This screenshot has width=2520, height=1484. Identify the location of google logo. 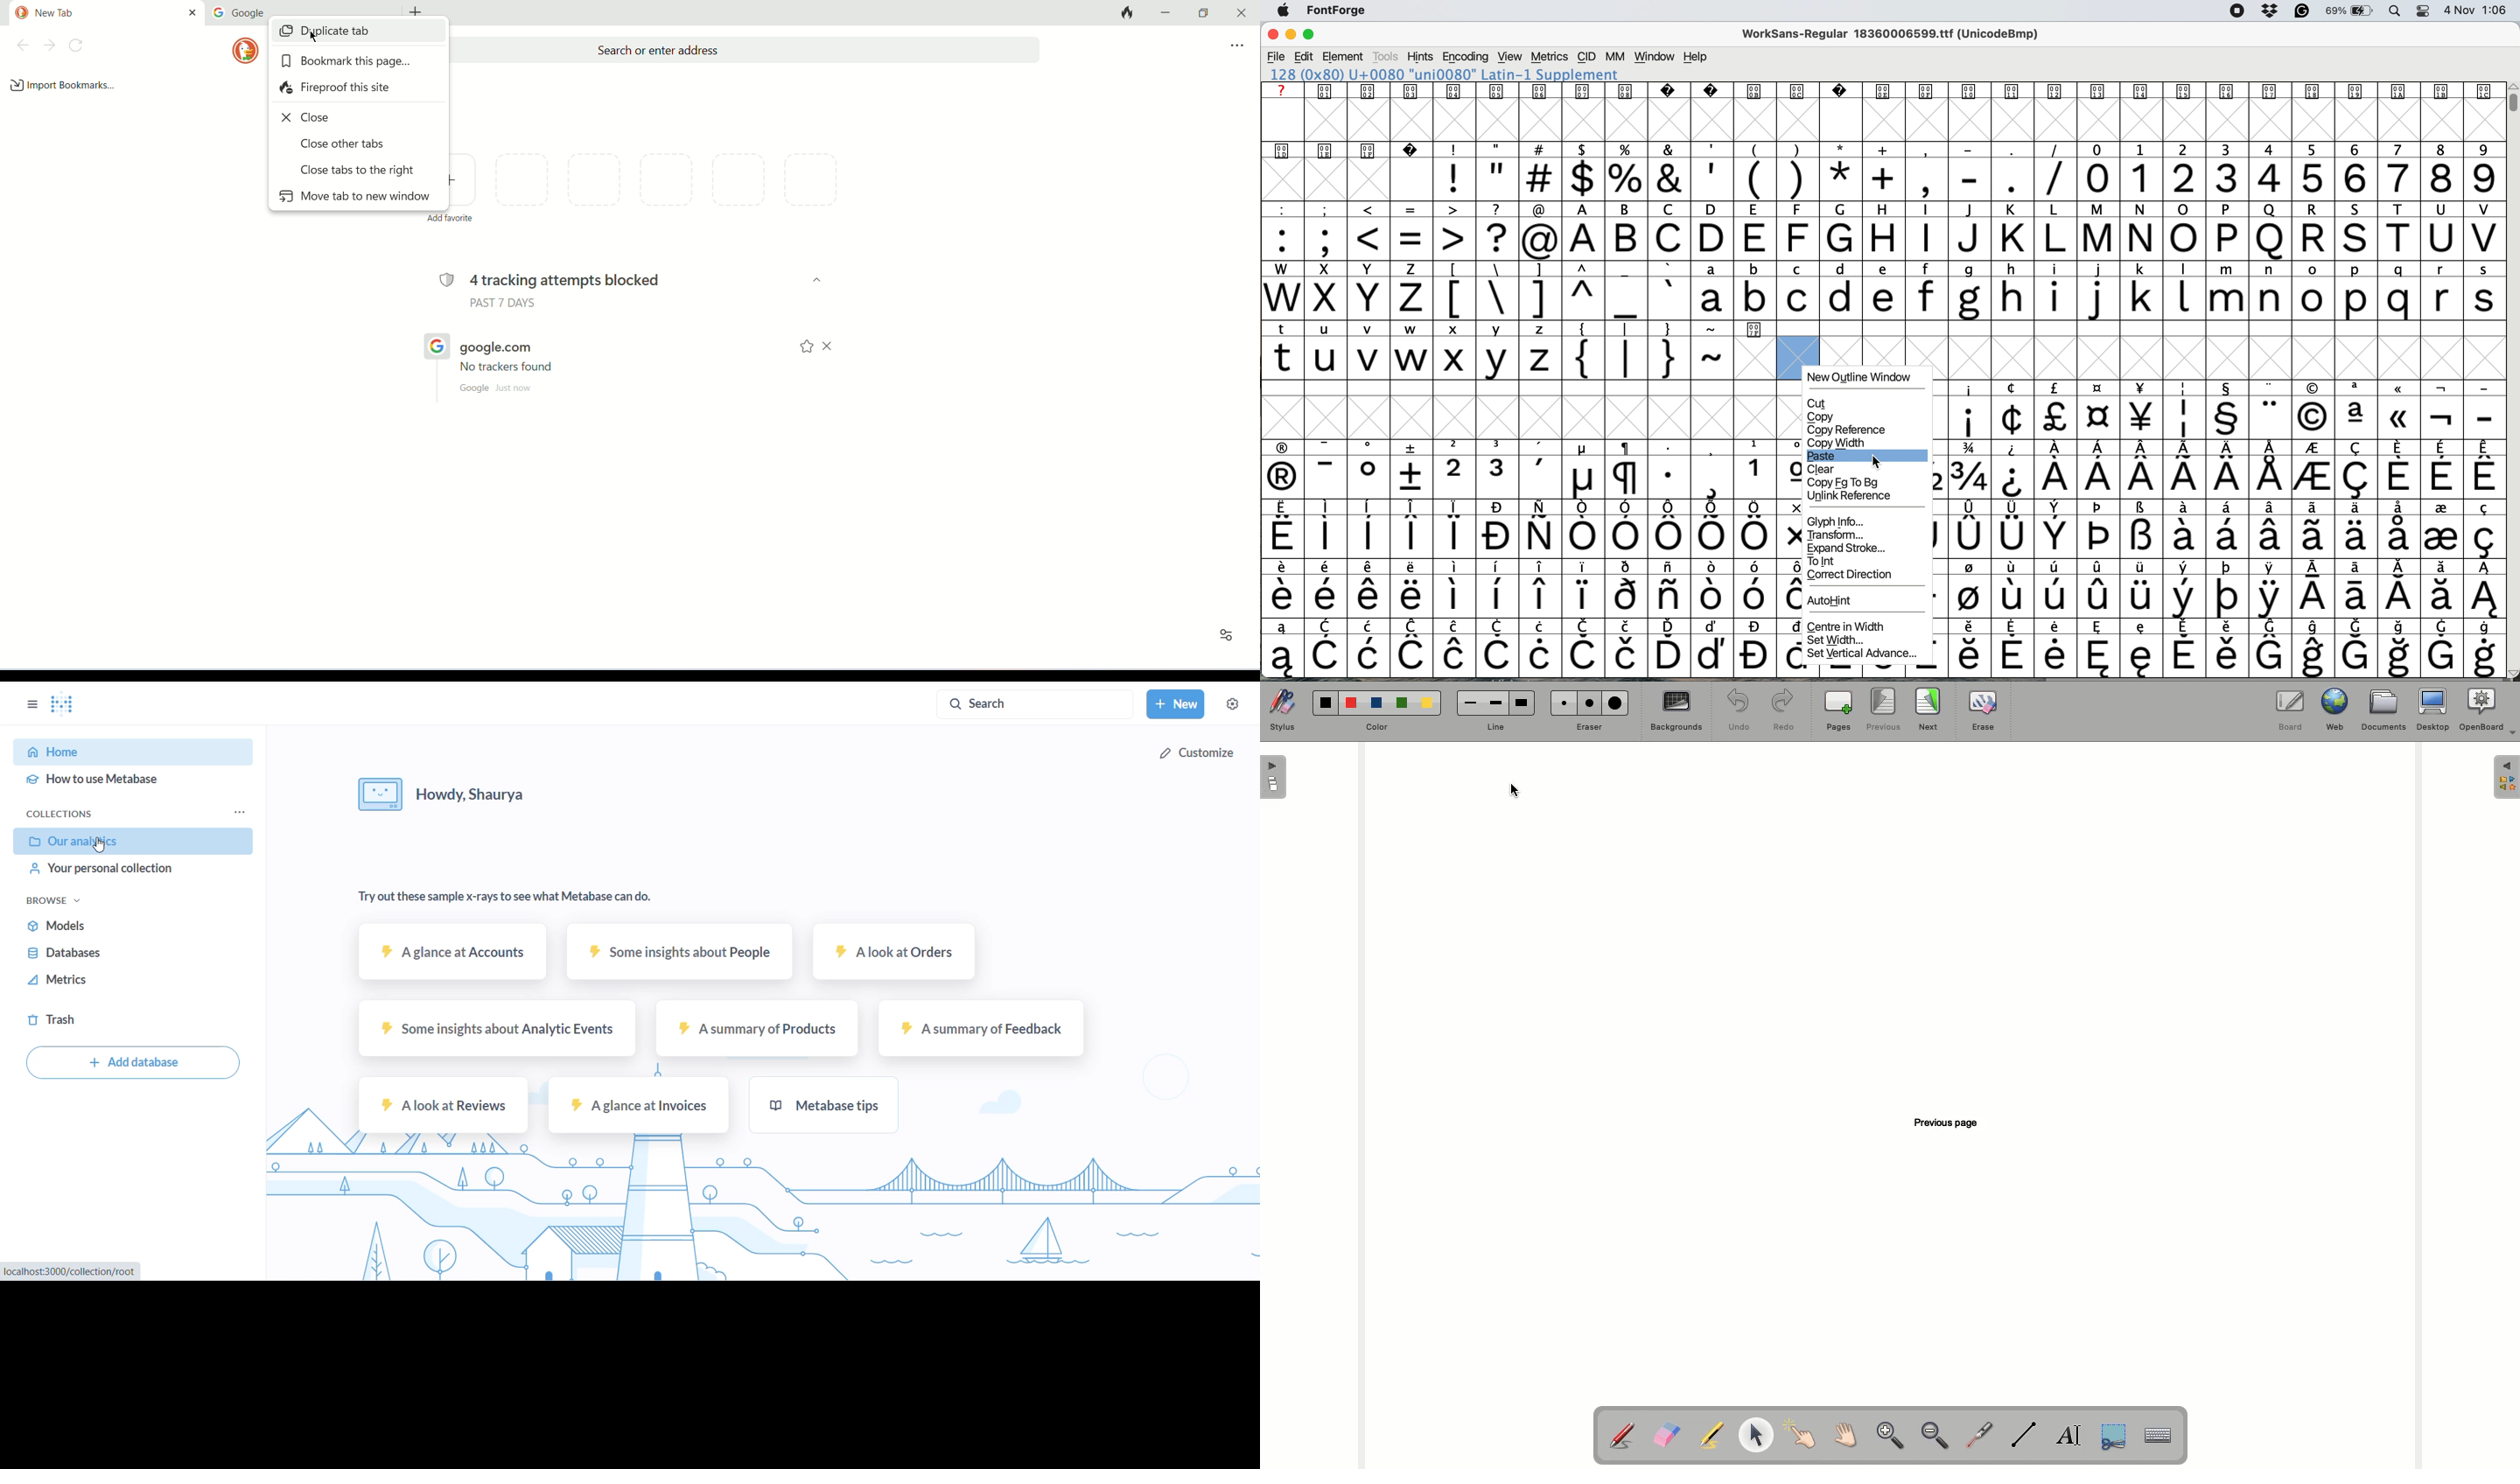
(219, 13).